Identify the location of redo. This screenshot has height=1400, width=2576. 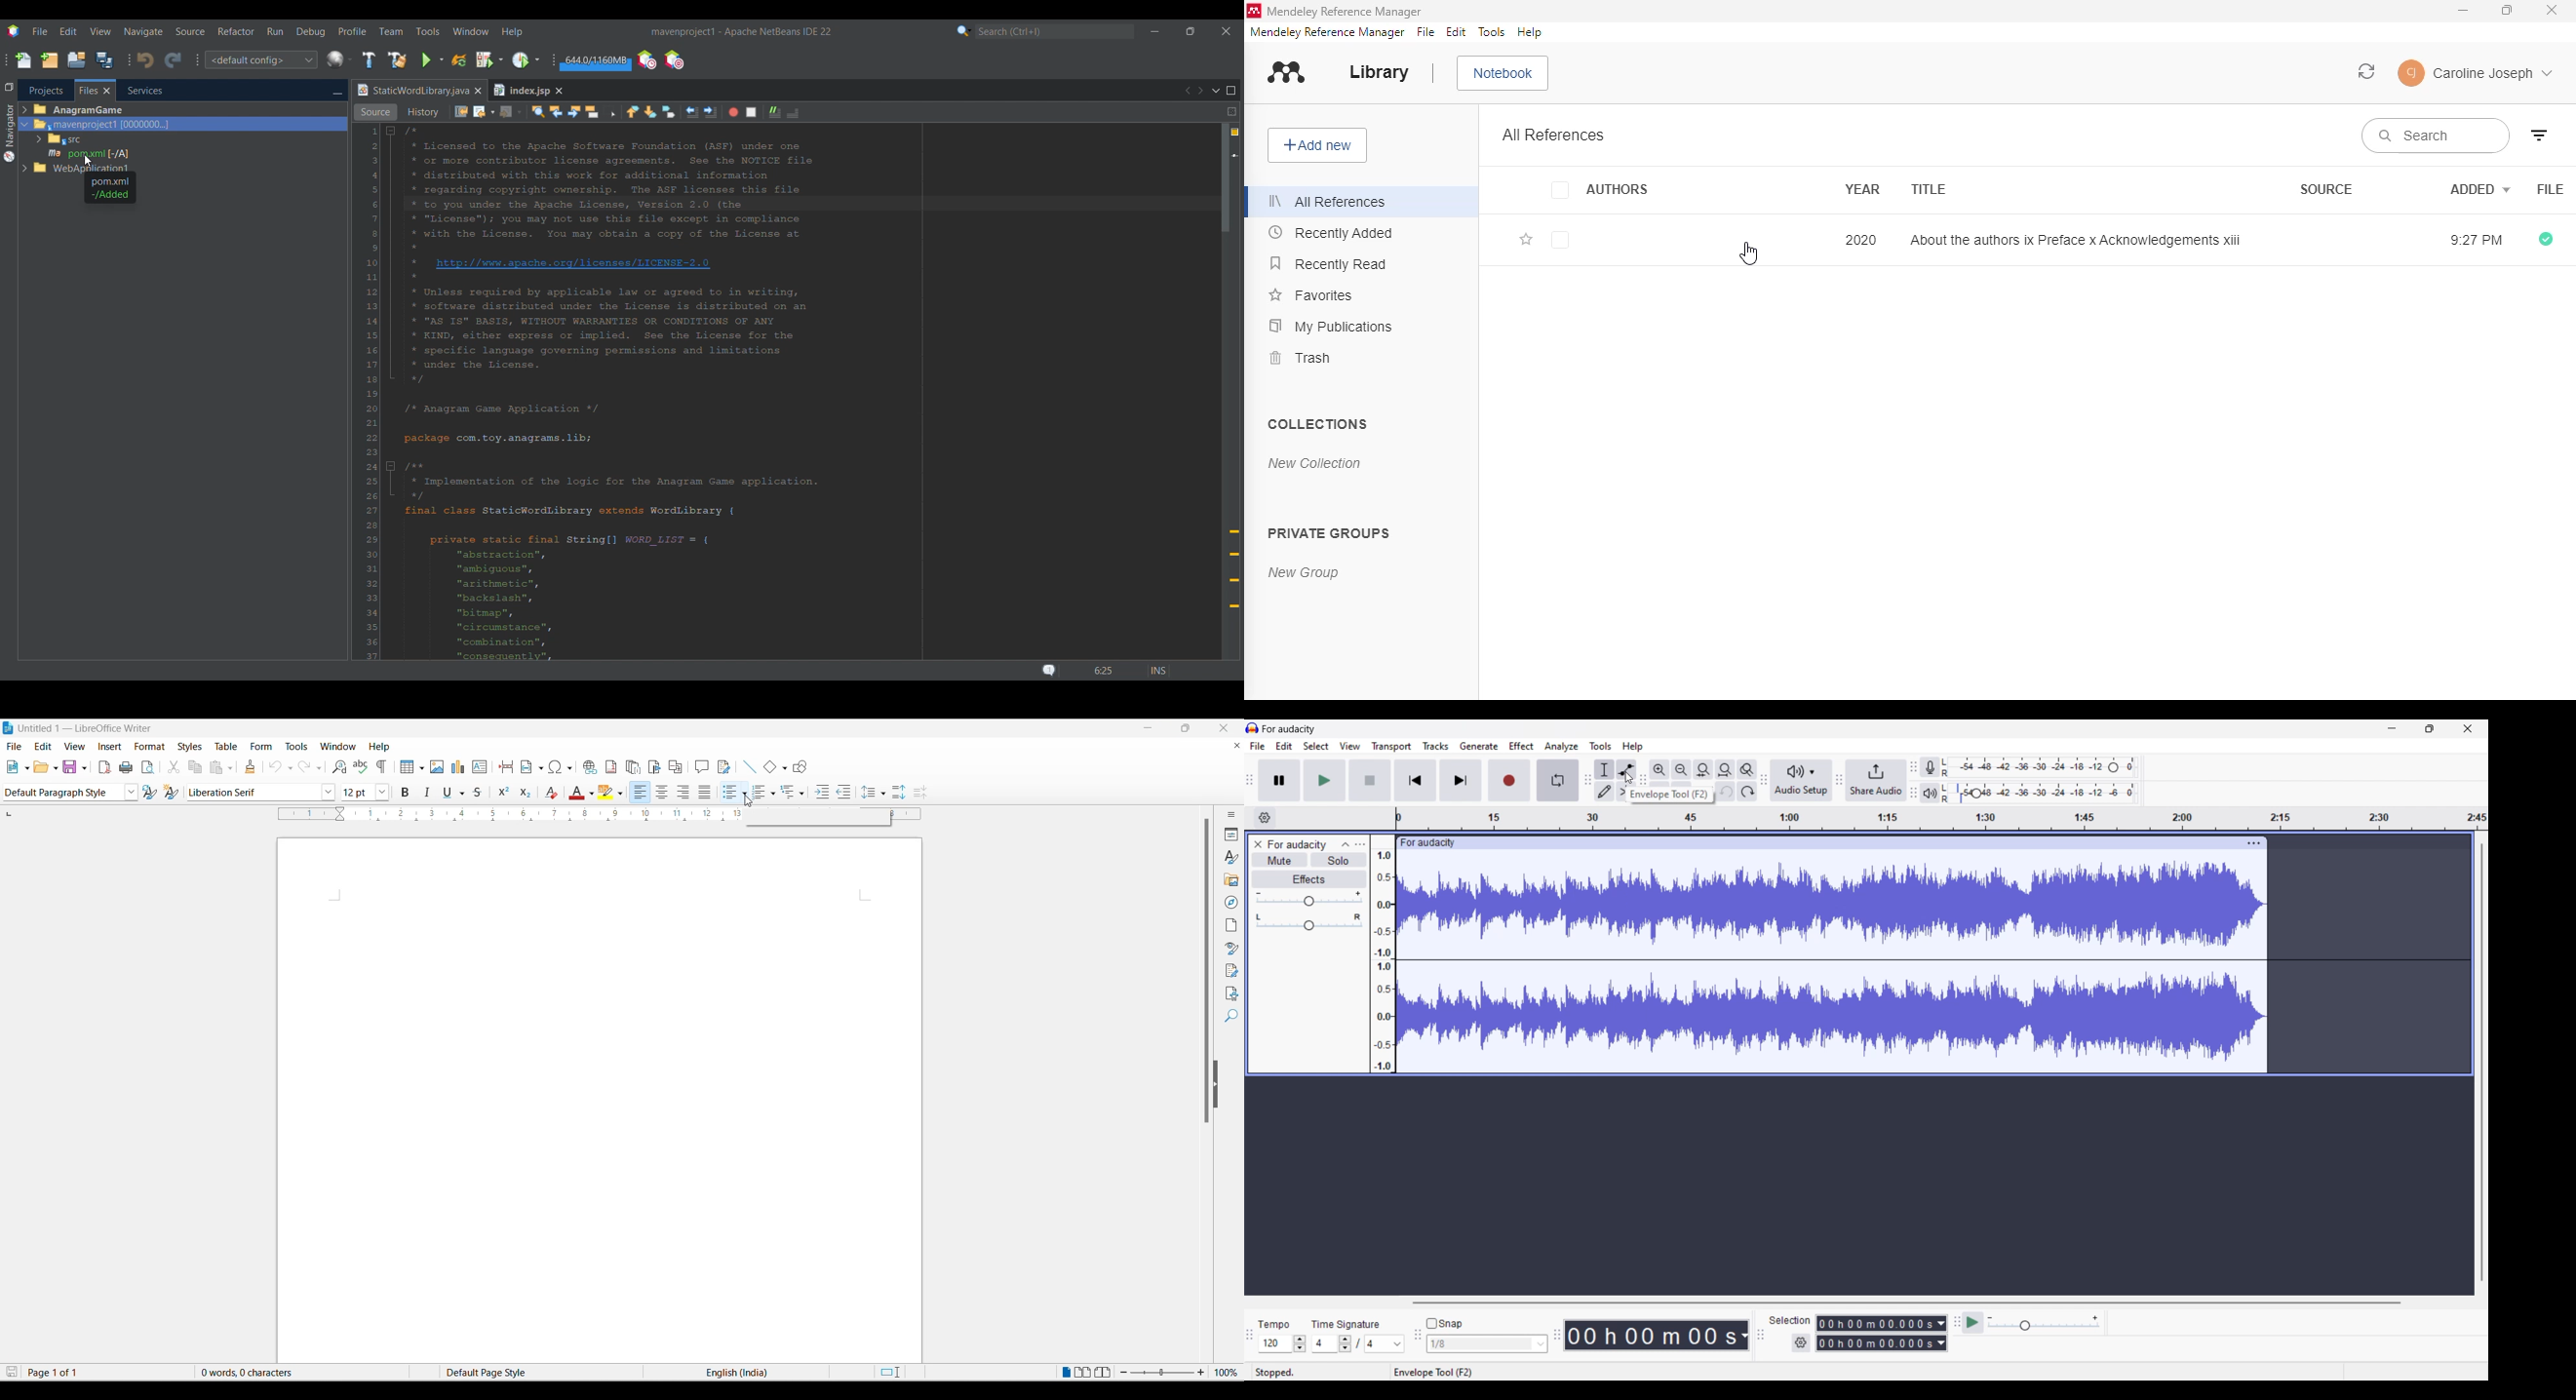
(310, 767).